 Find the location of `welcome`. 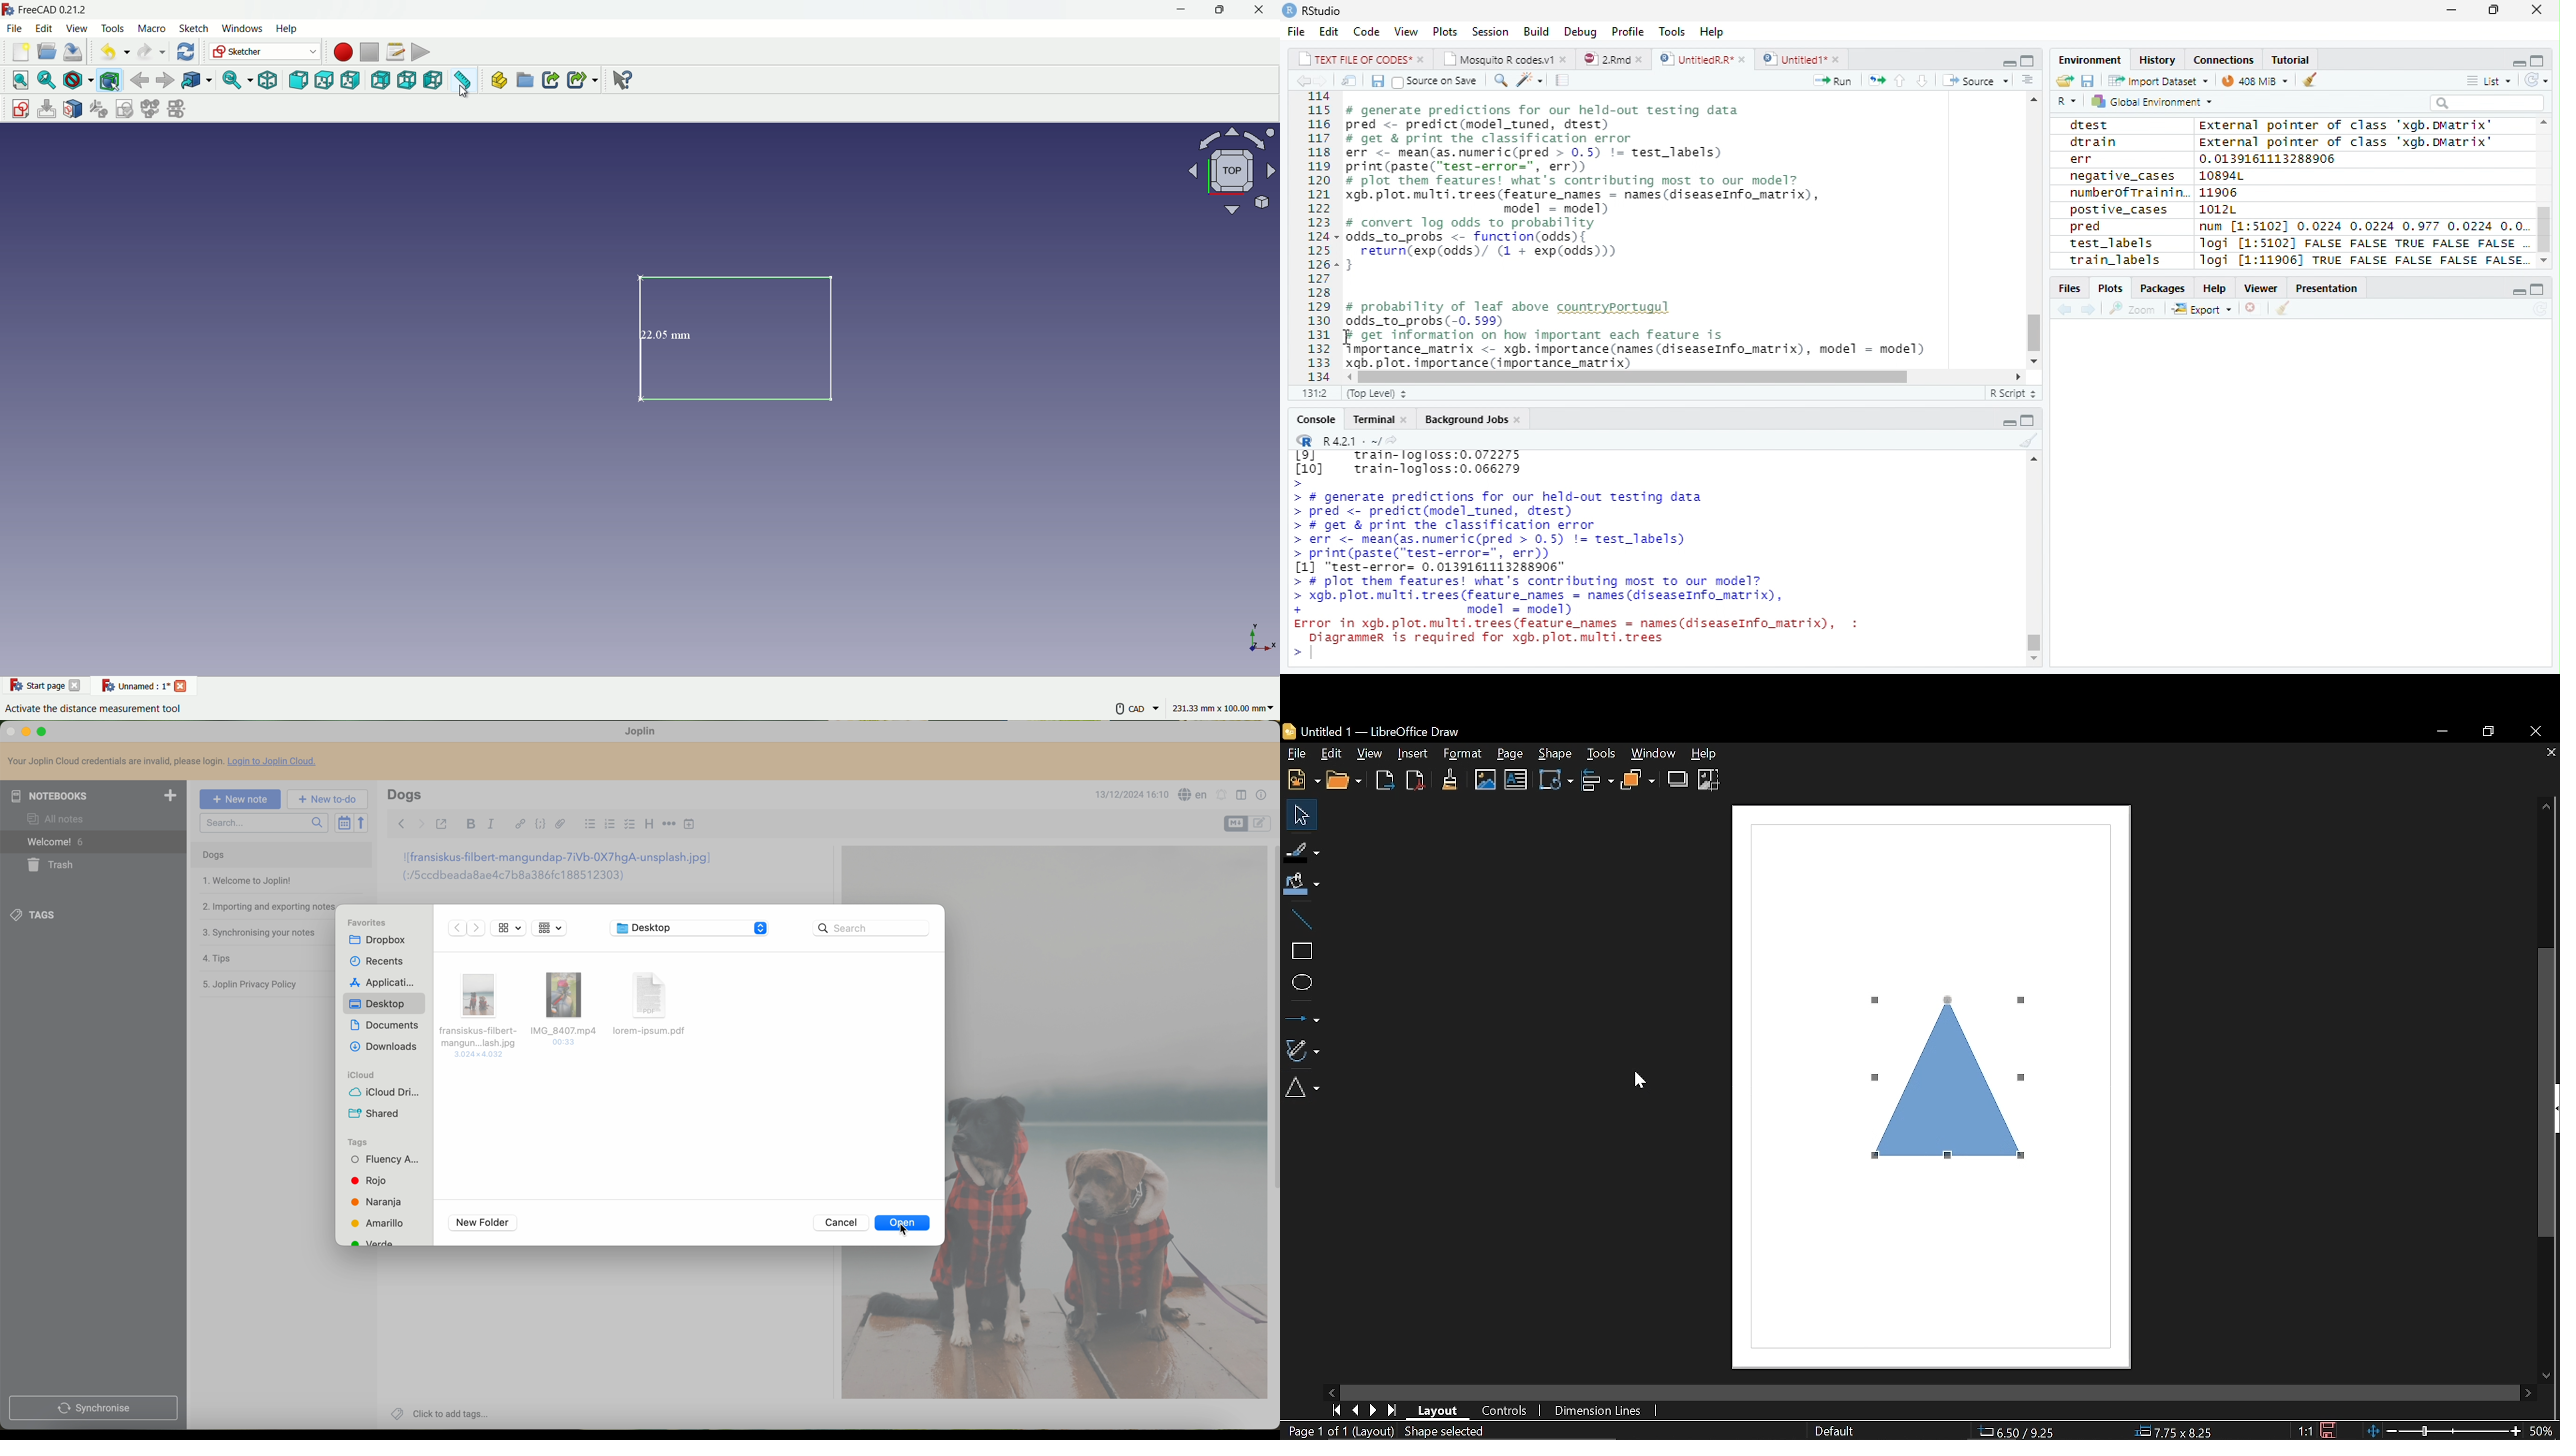

welcome is located at coordinates (94, 843).